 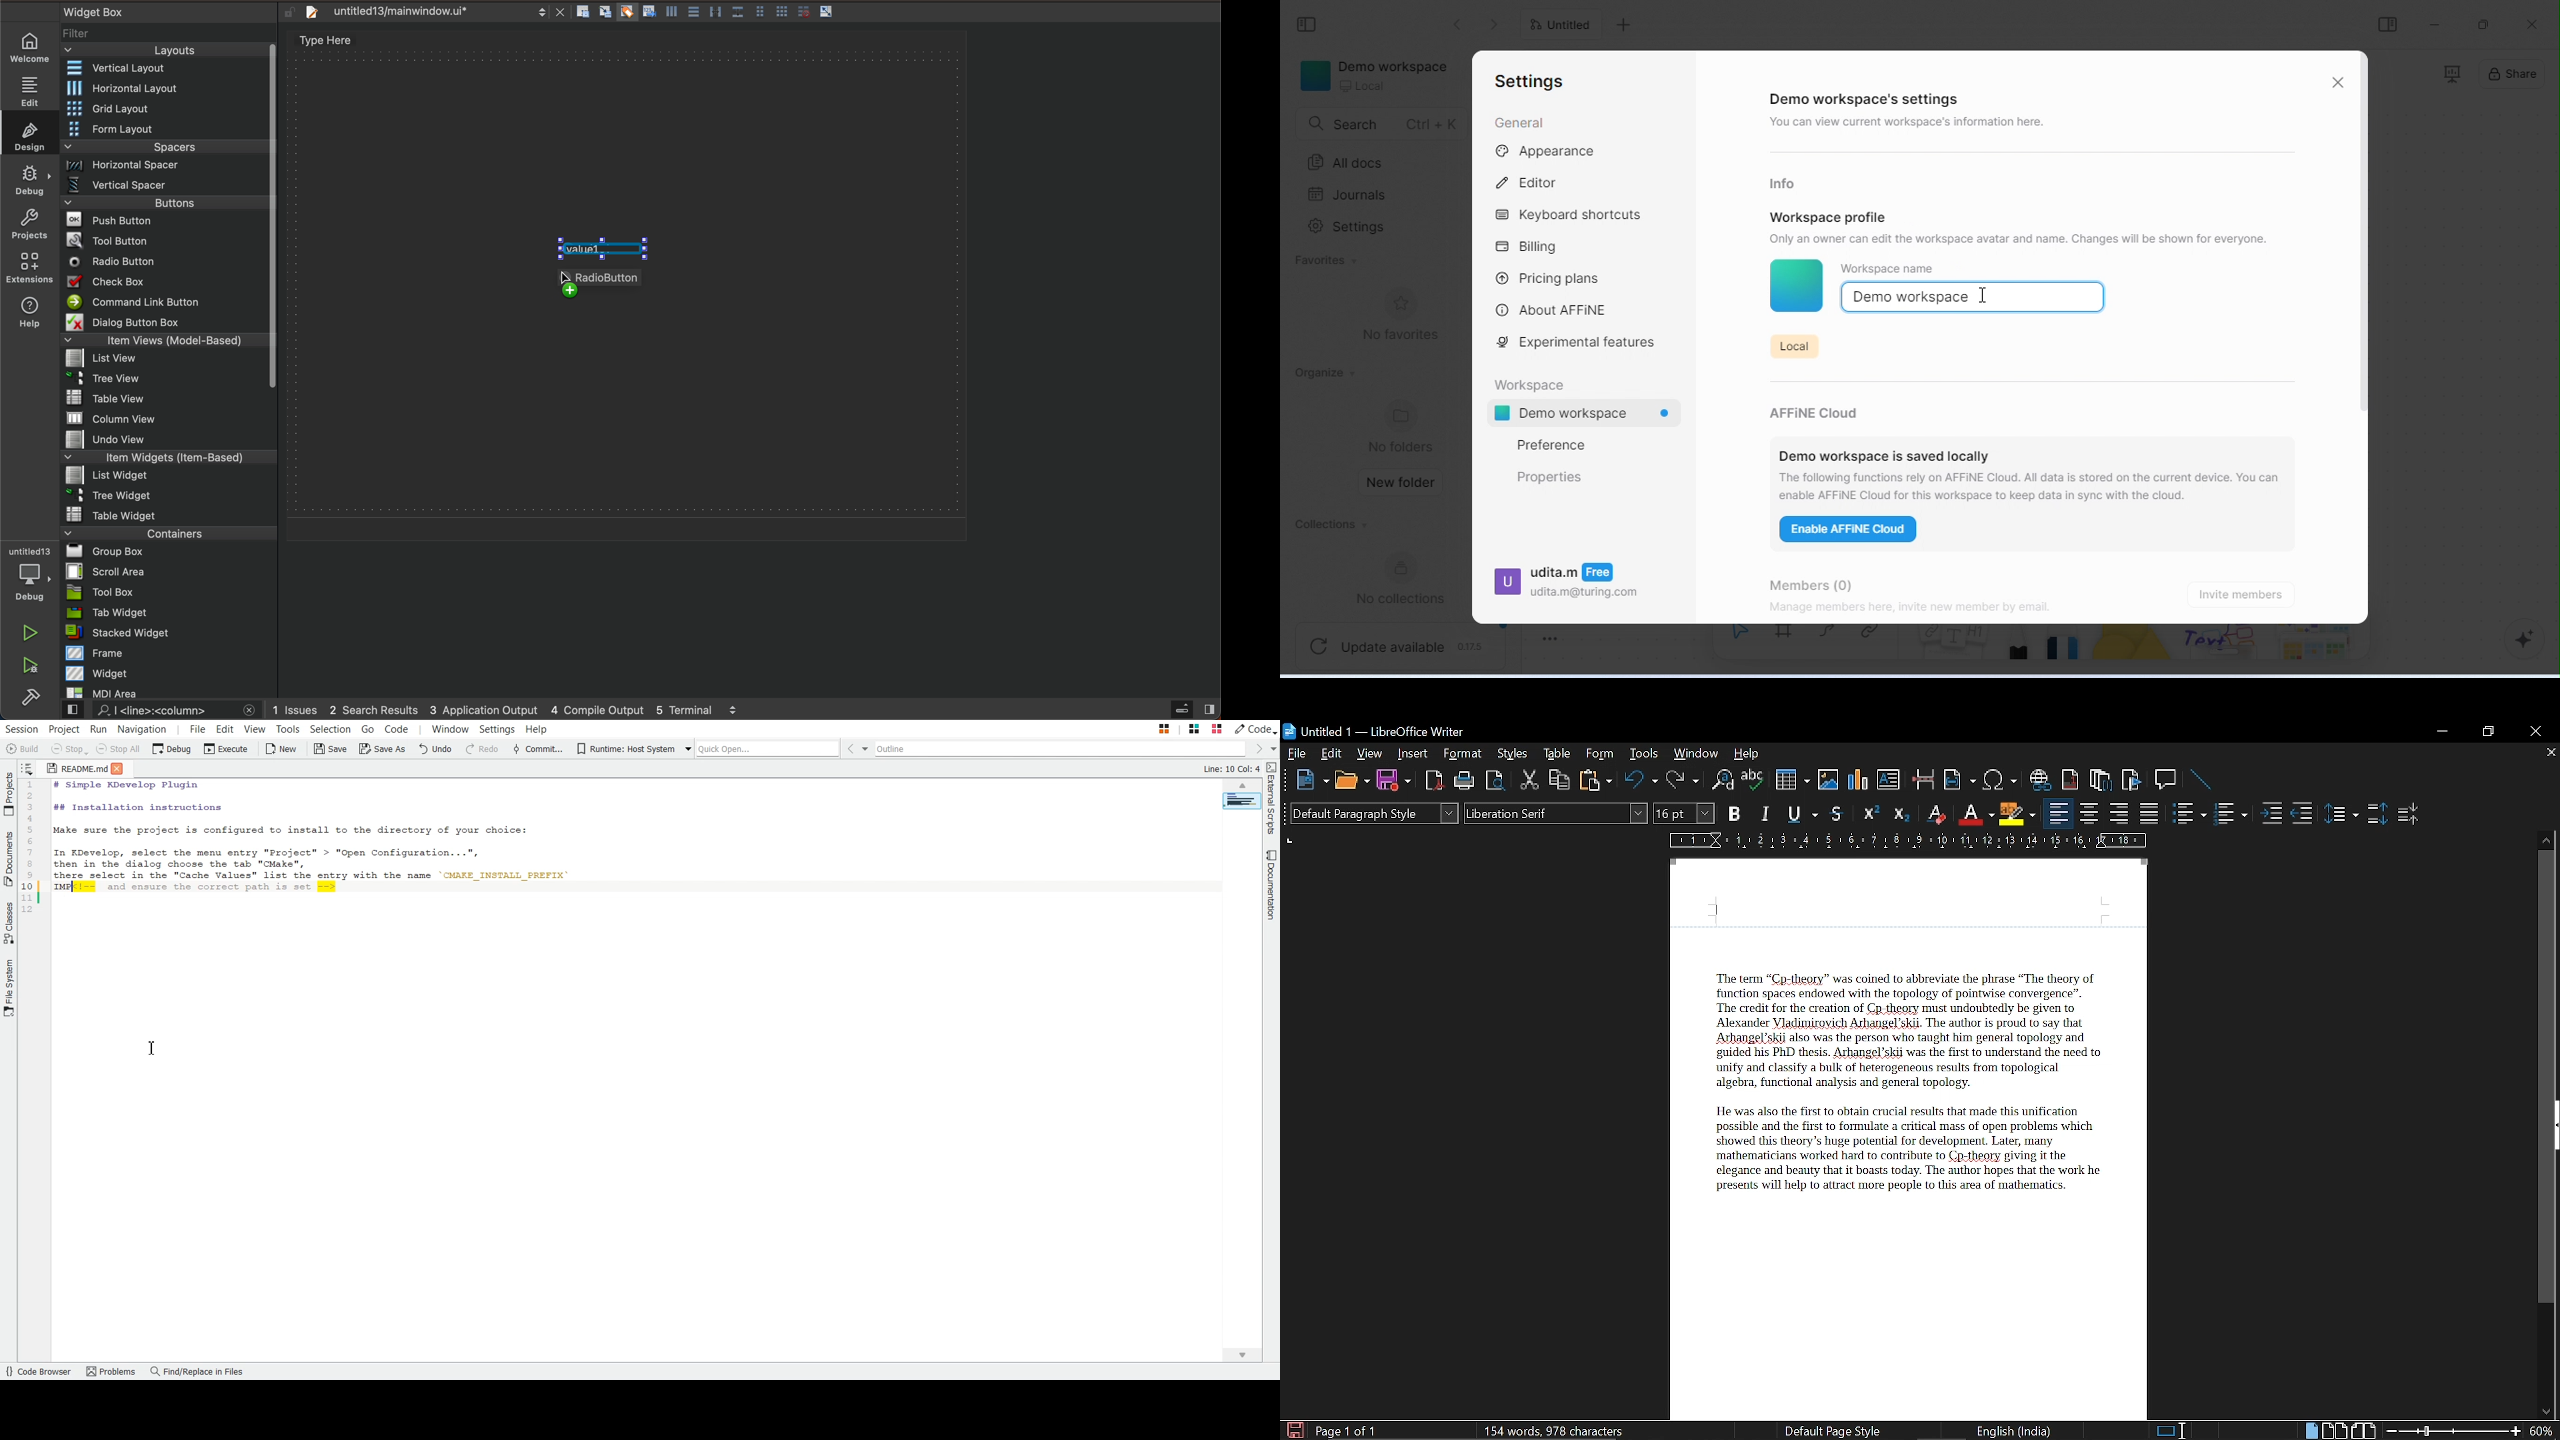 I want to click on Project, so click(x=64, y=728).